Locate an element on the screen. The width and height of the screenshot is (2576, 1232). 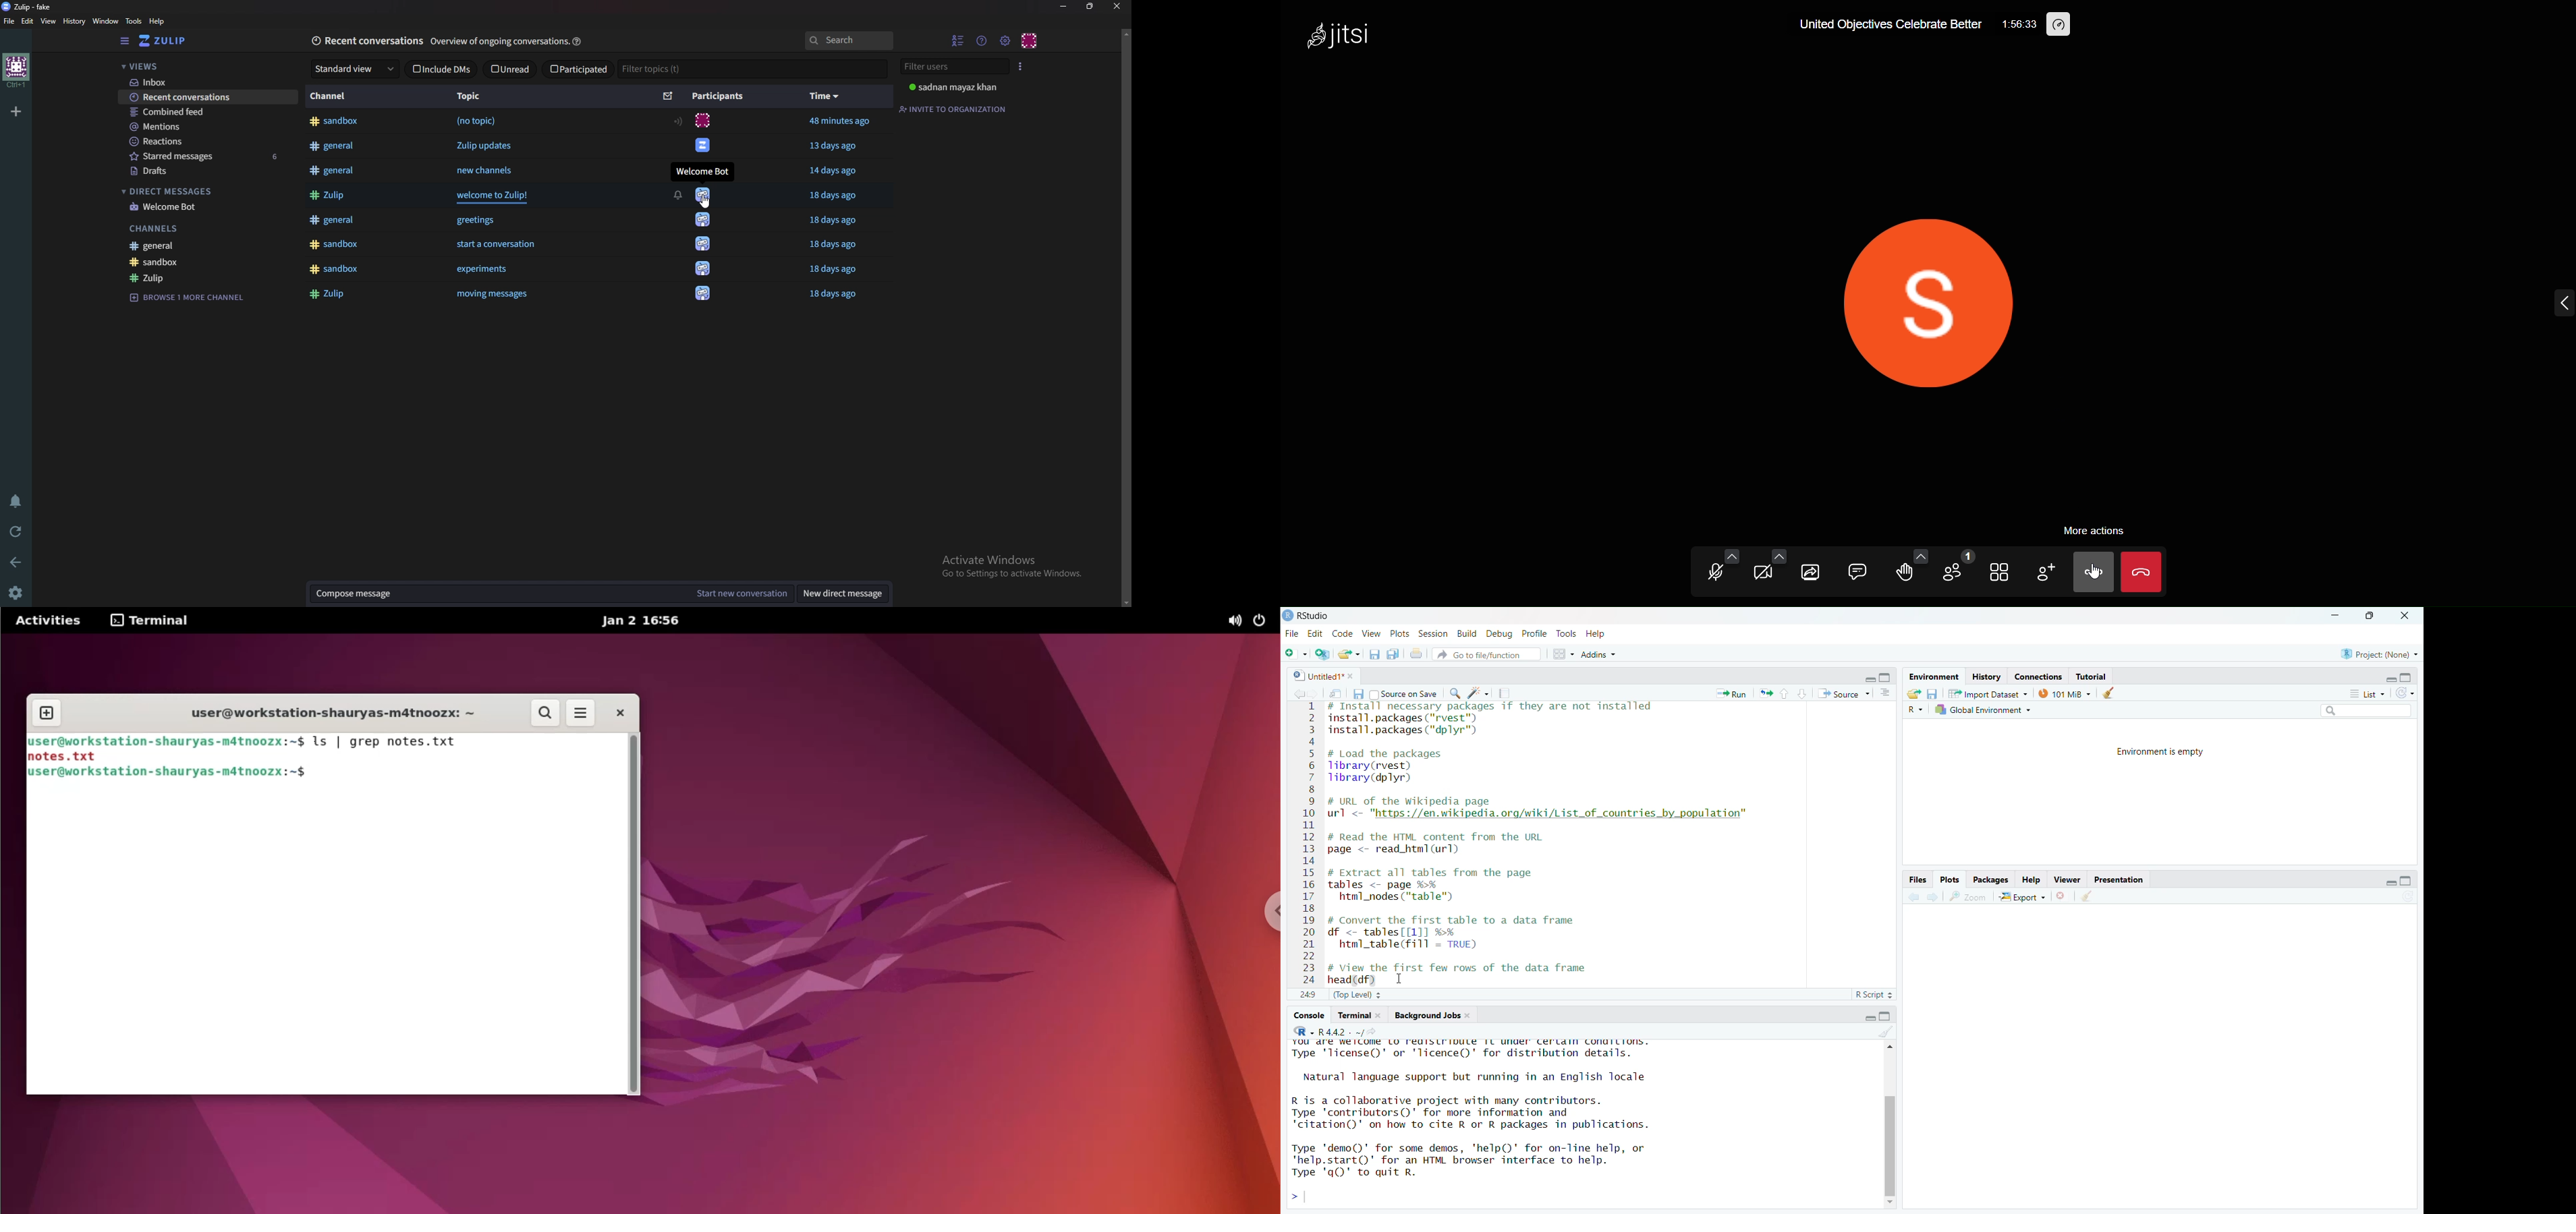
Recent conversations is located at coordinates (209, 98).